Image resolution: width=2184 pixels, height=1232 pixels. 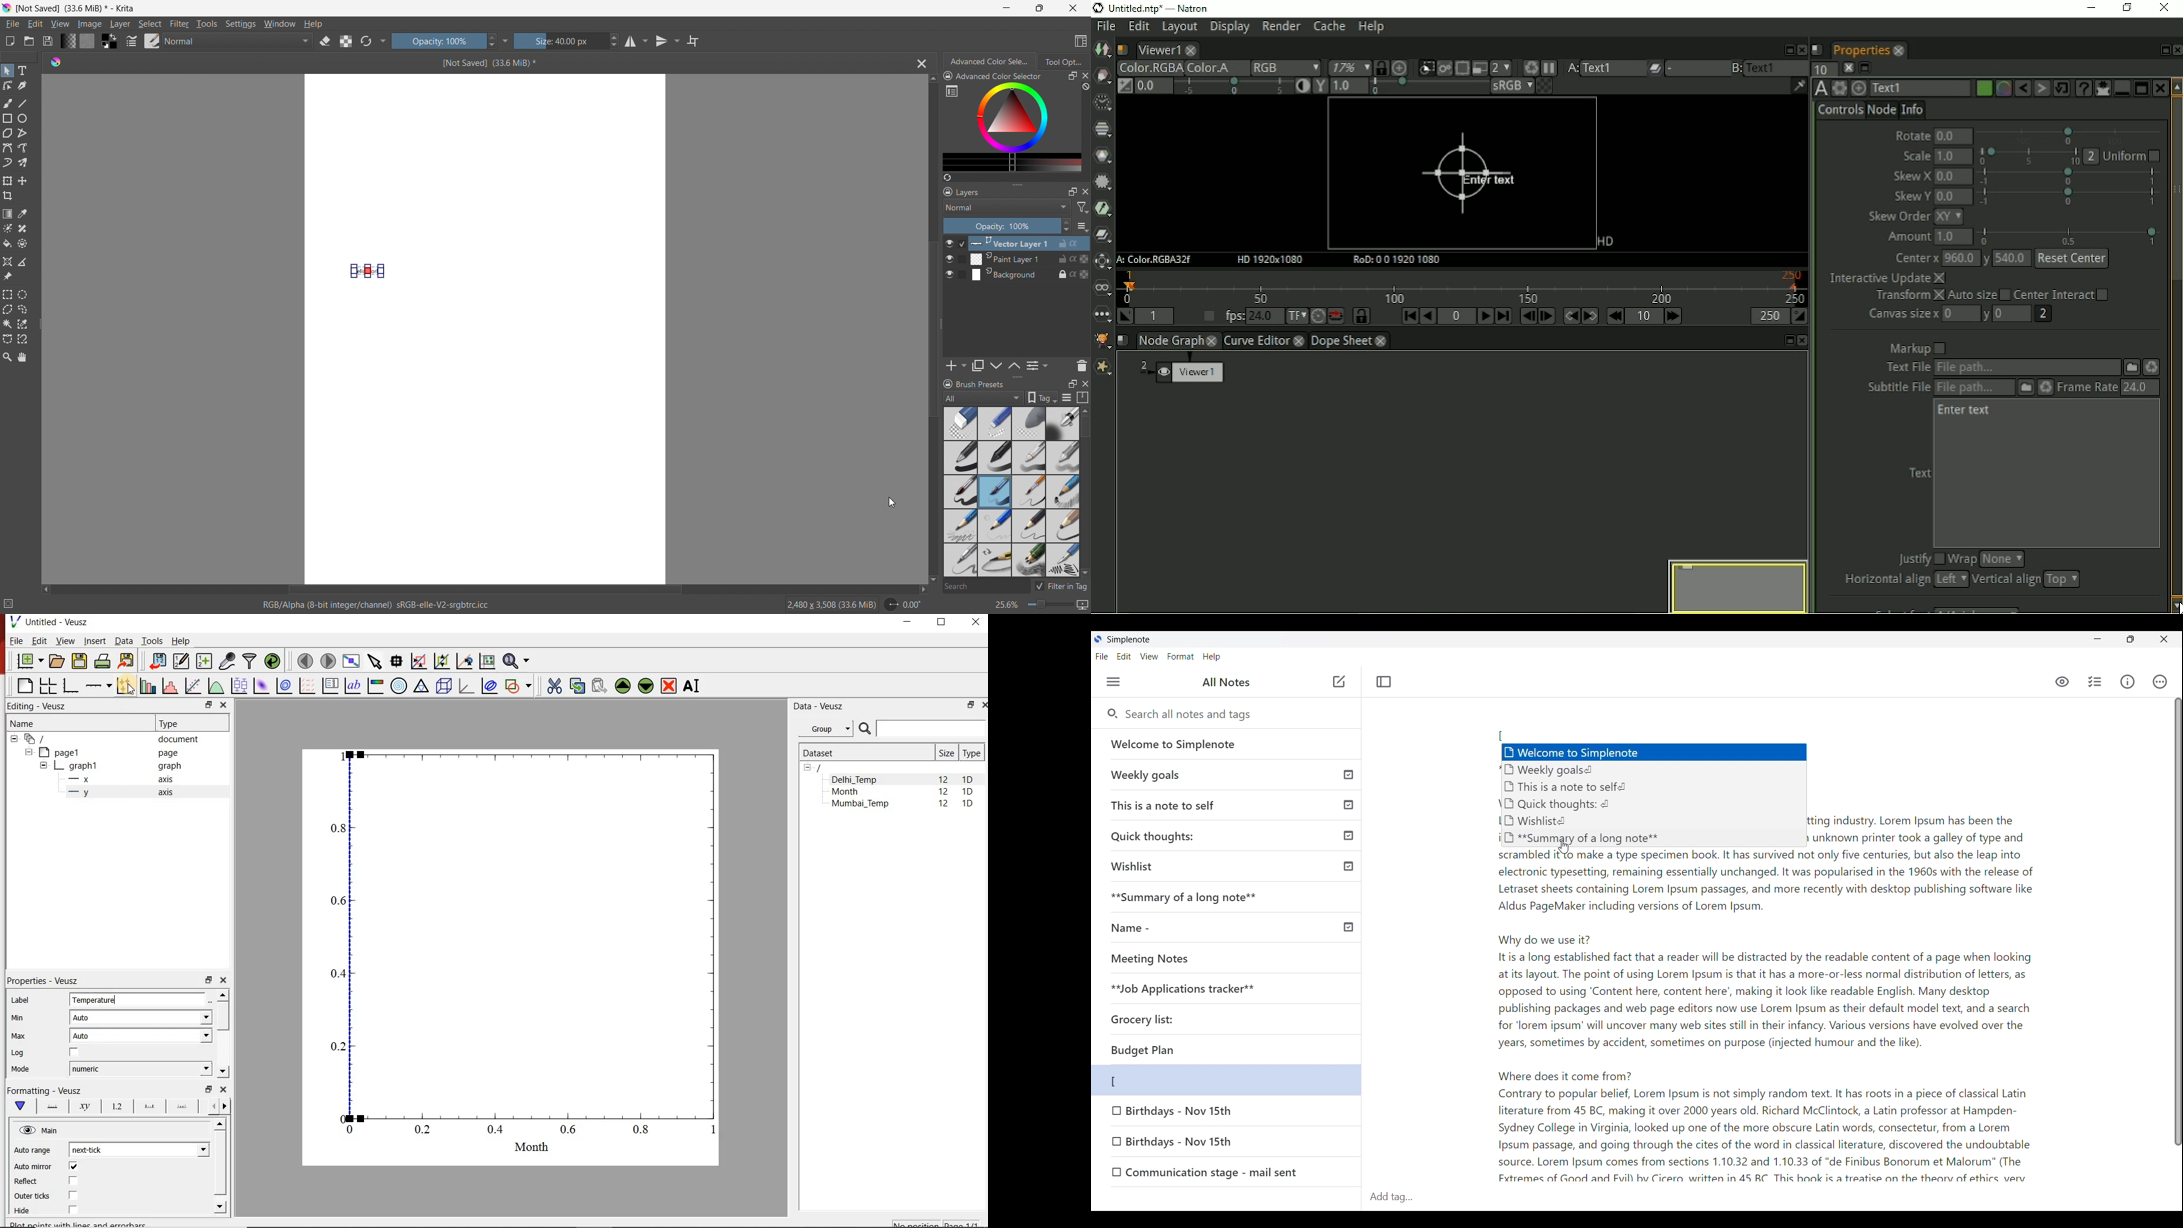 I want to click on zoom functions menu, so click(x=518, y=661).